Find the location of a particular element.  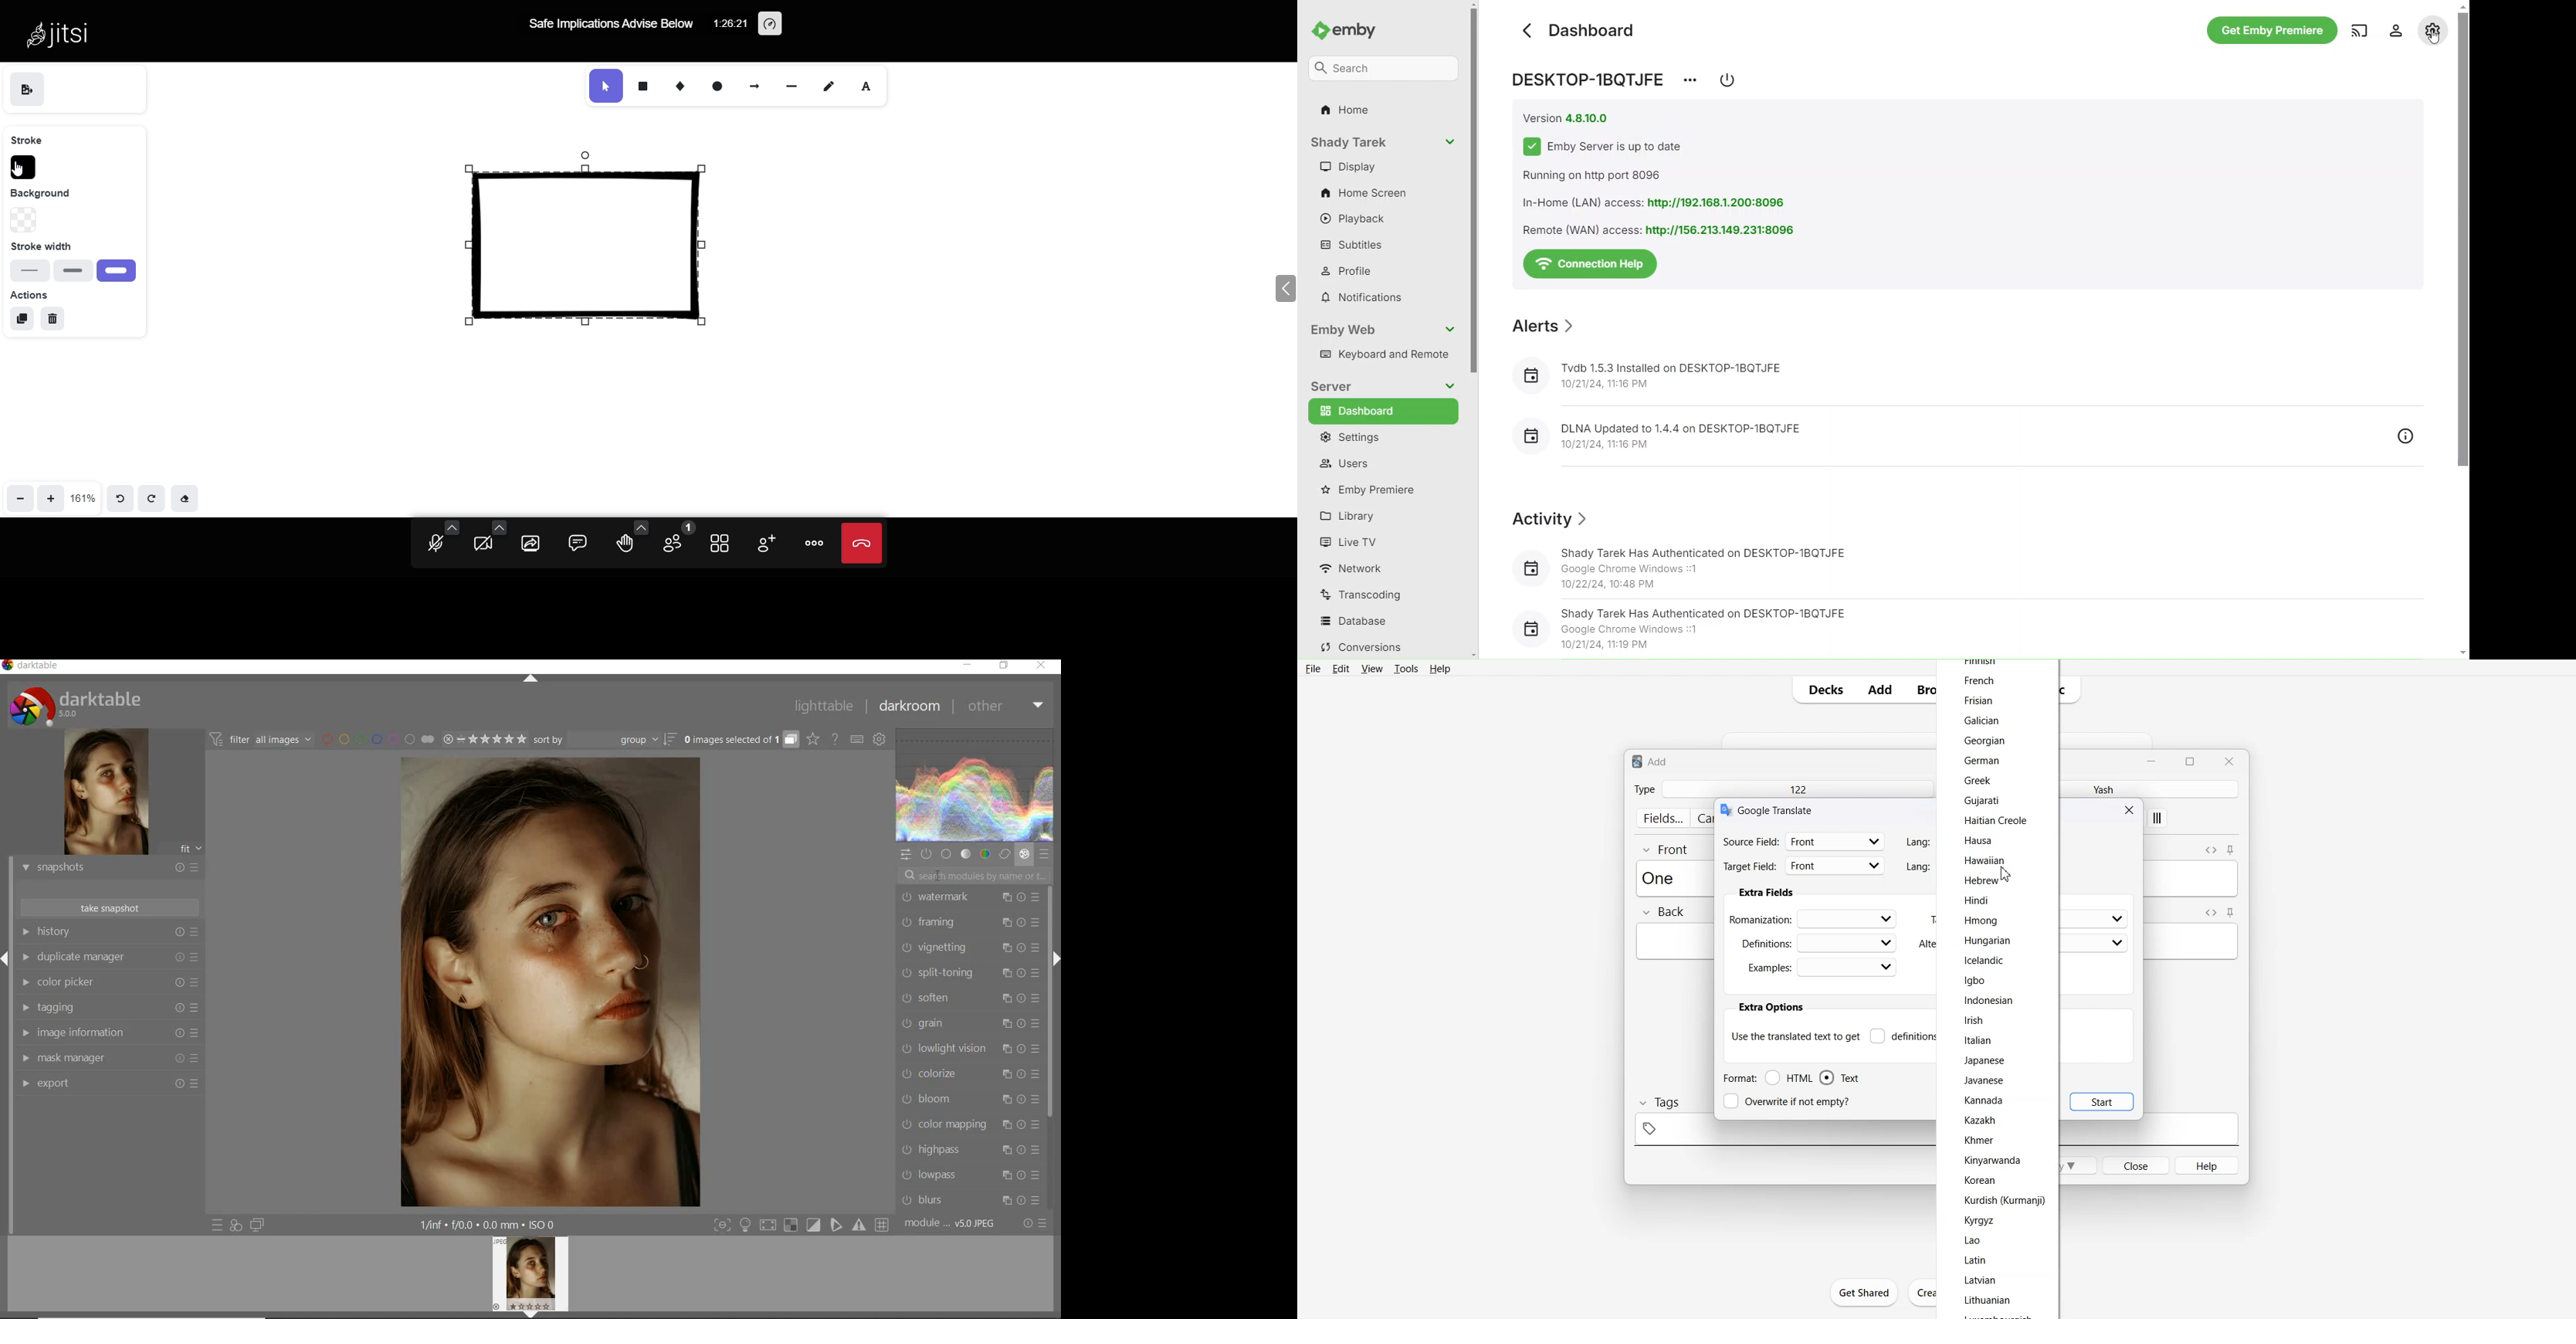

Text is located at coordinates (1662, 877).